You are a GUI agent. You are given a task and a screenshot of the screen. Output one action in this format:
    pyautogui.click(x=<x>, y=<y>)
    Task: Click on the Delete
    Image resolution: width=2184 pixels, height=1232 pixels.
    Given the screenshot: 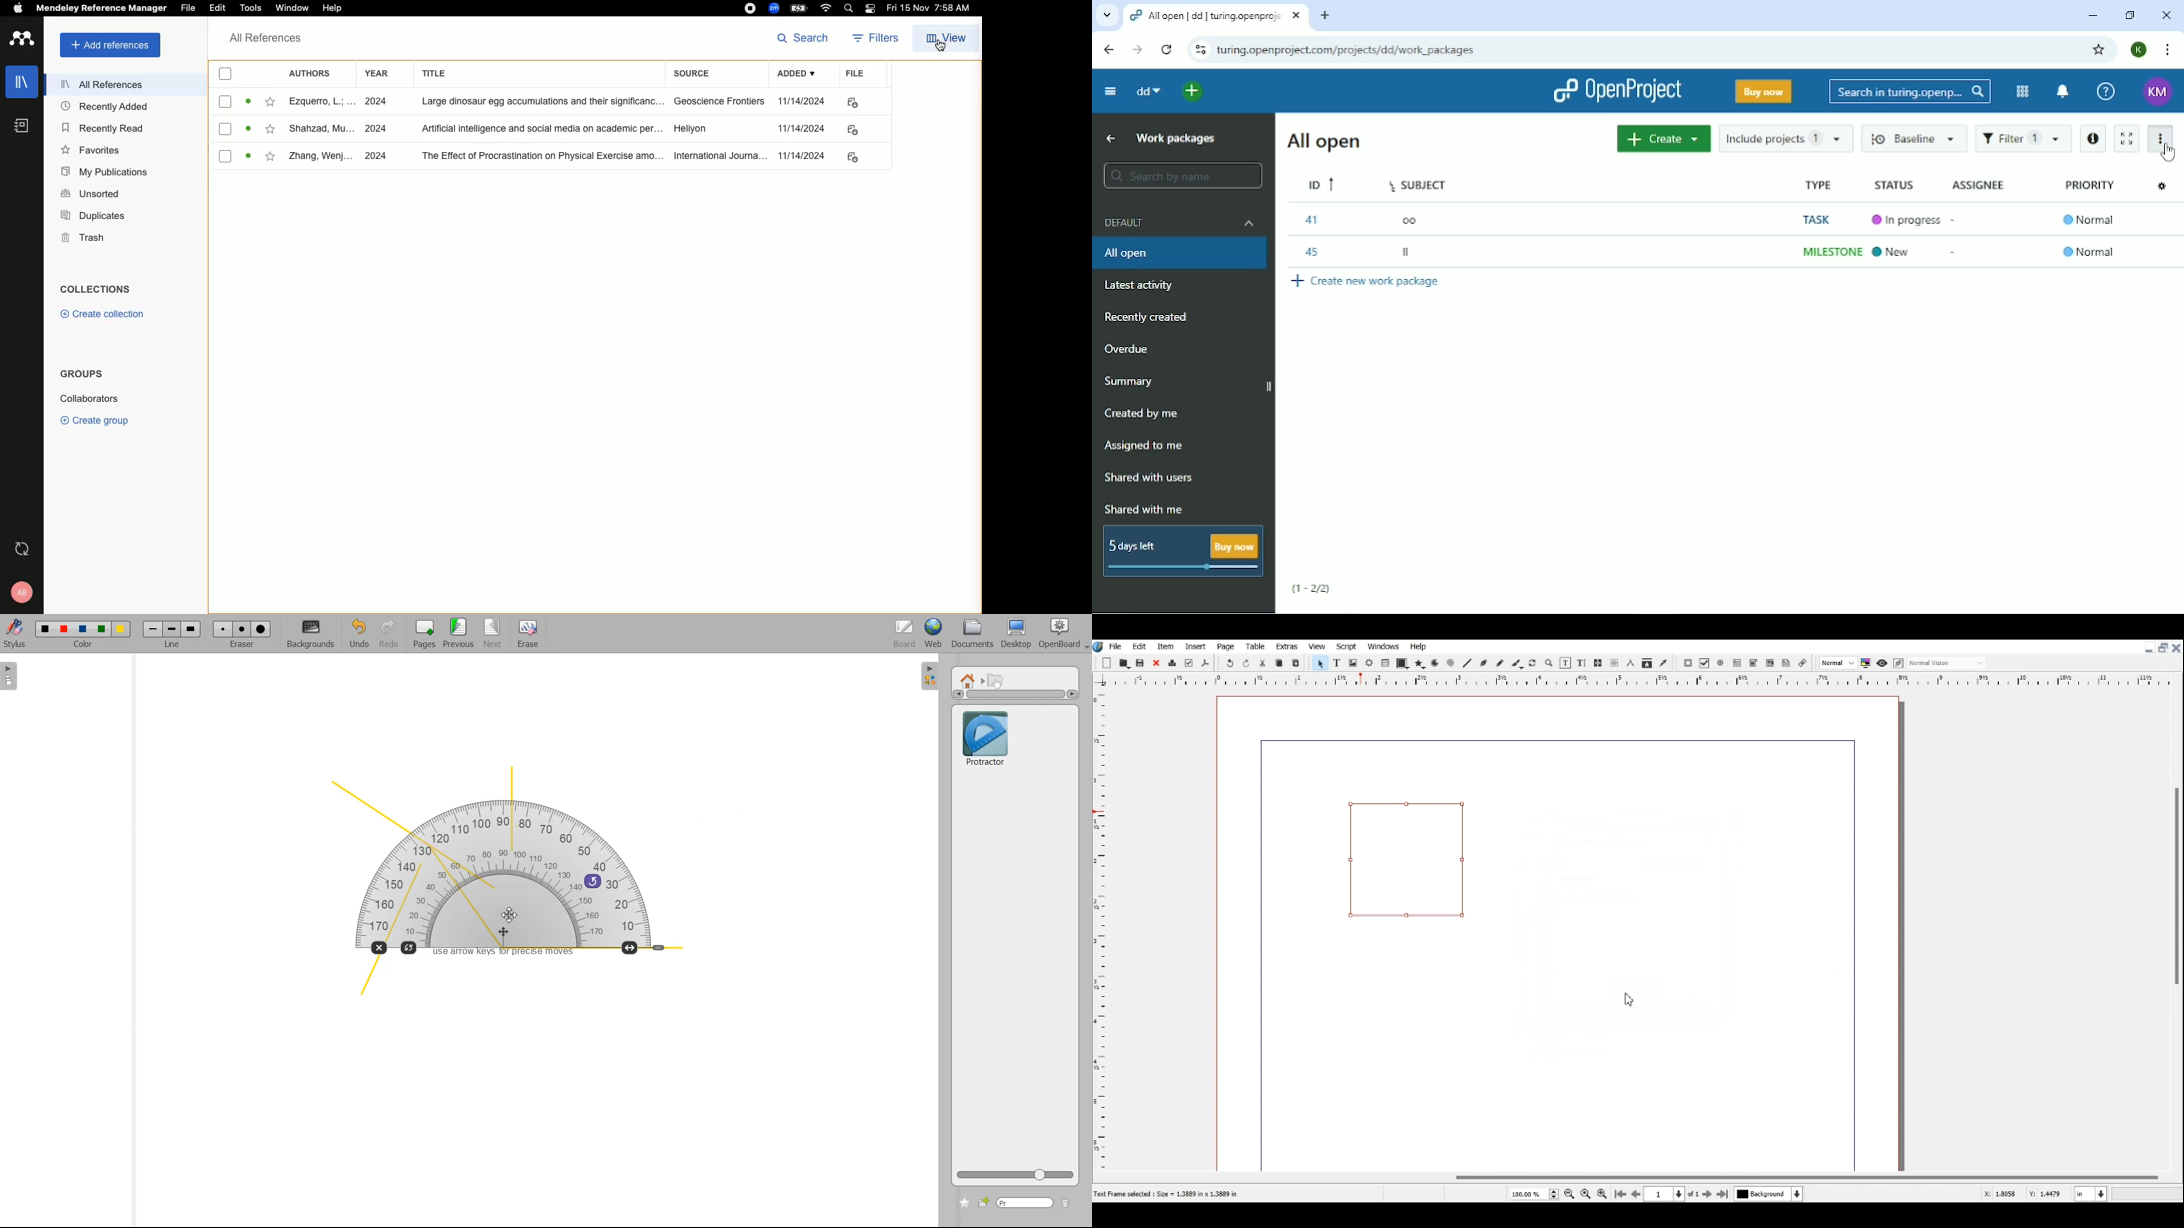 What is the action you would take?
    pyautogui.click(x=1171, y=663)
    